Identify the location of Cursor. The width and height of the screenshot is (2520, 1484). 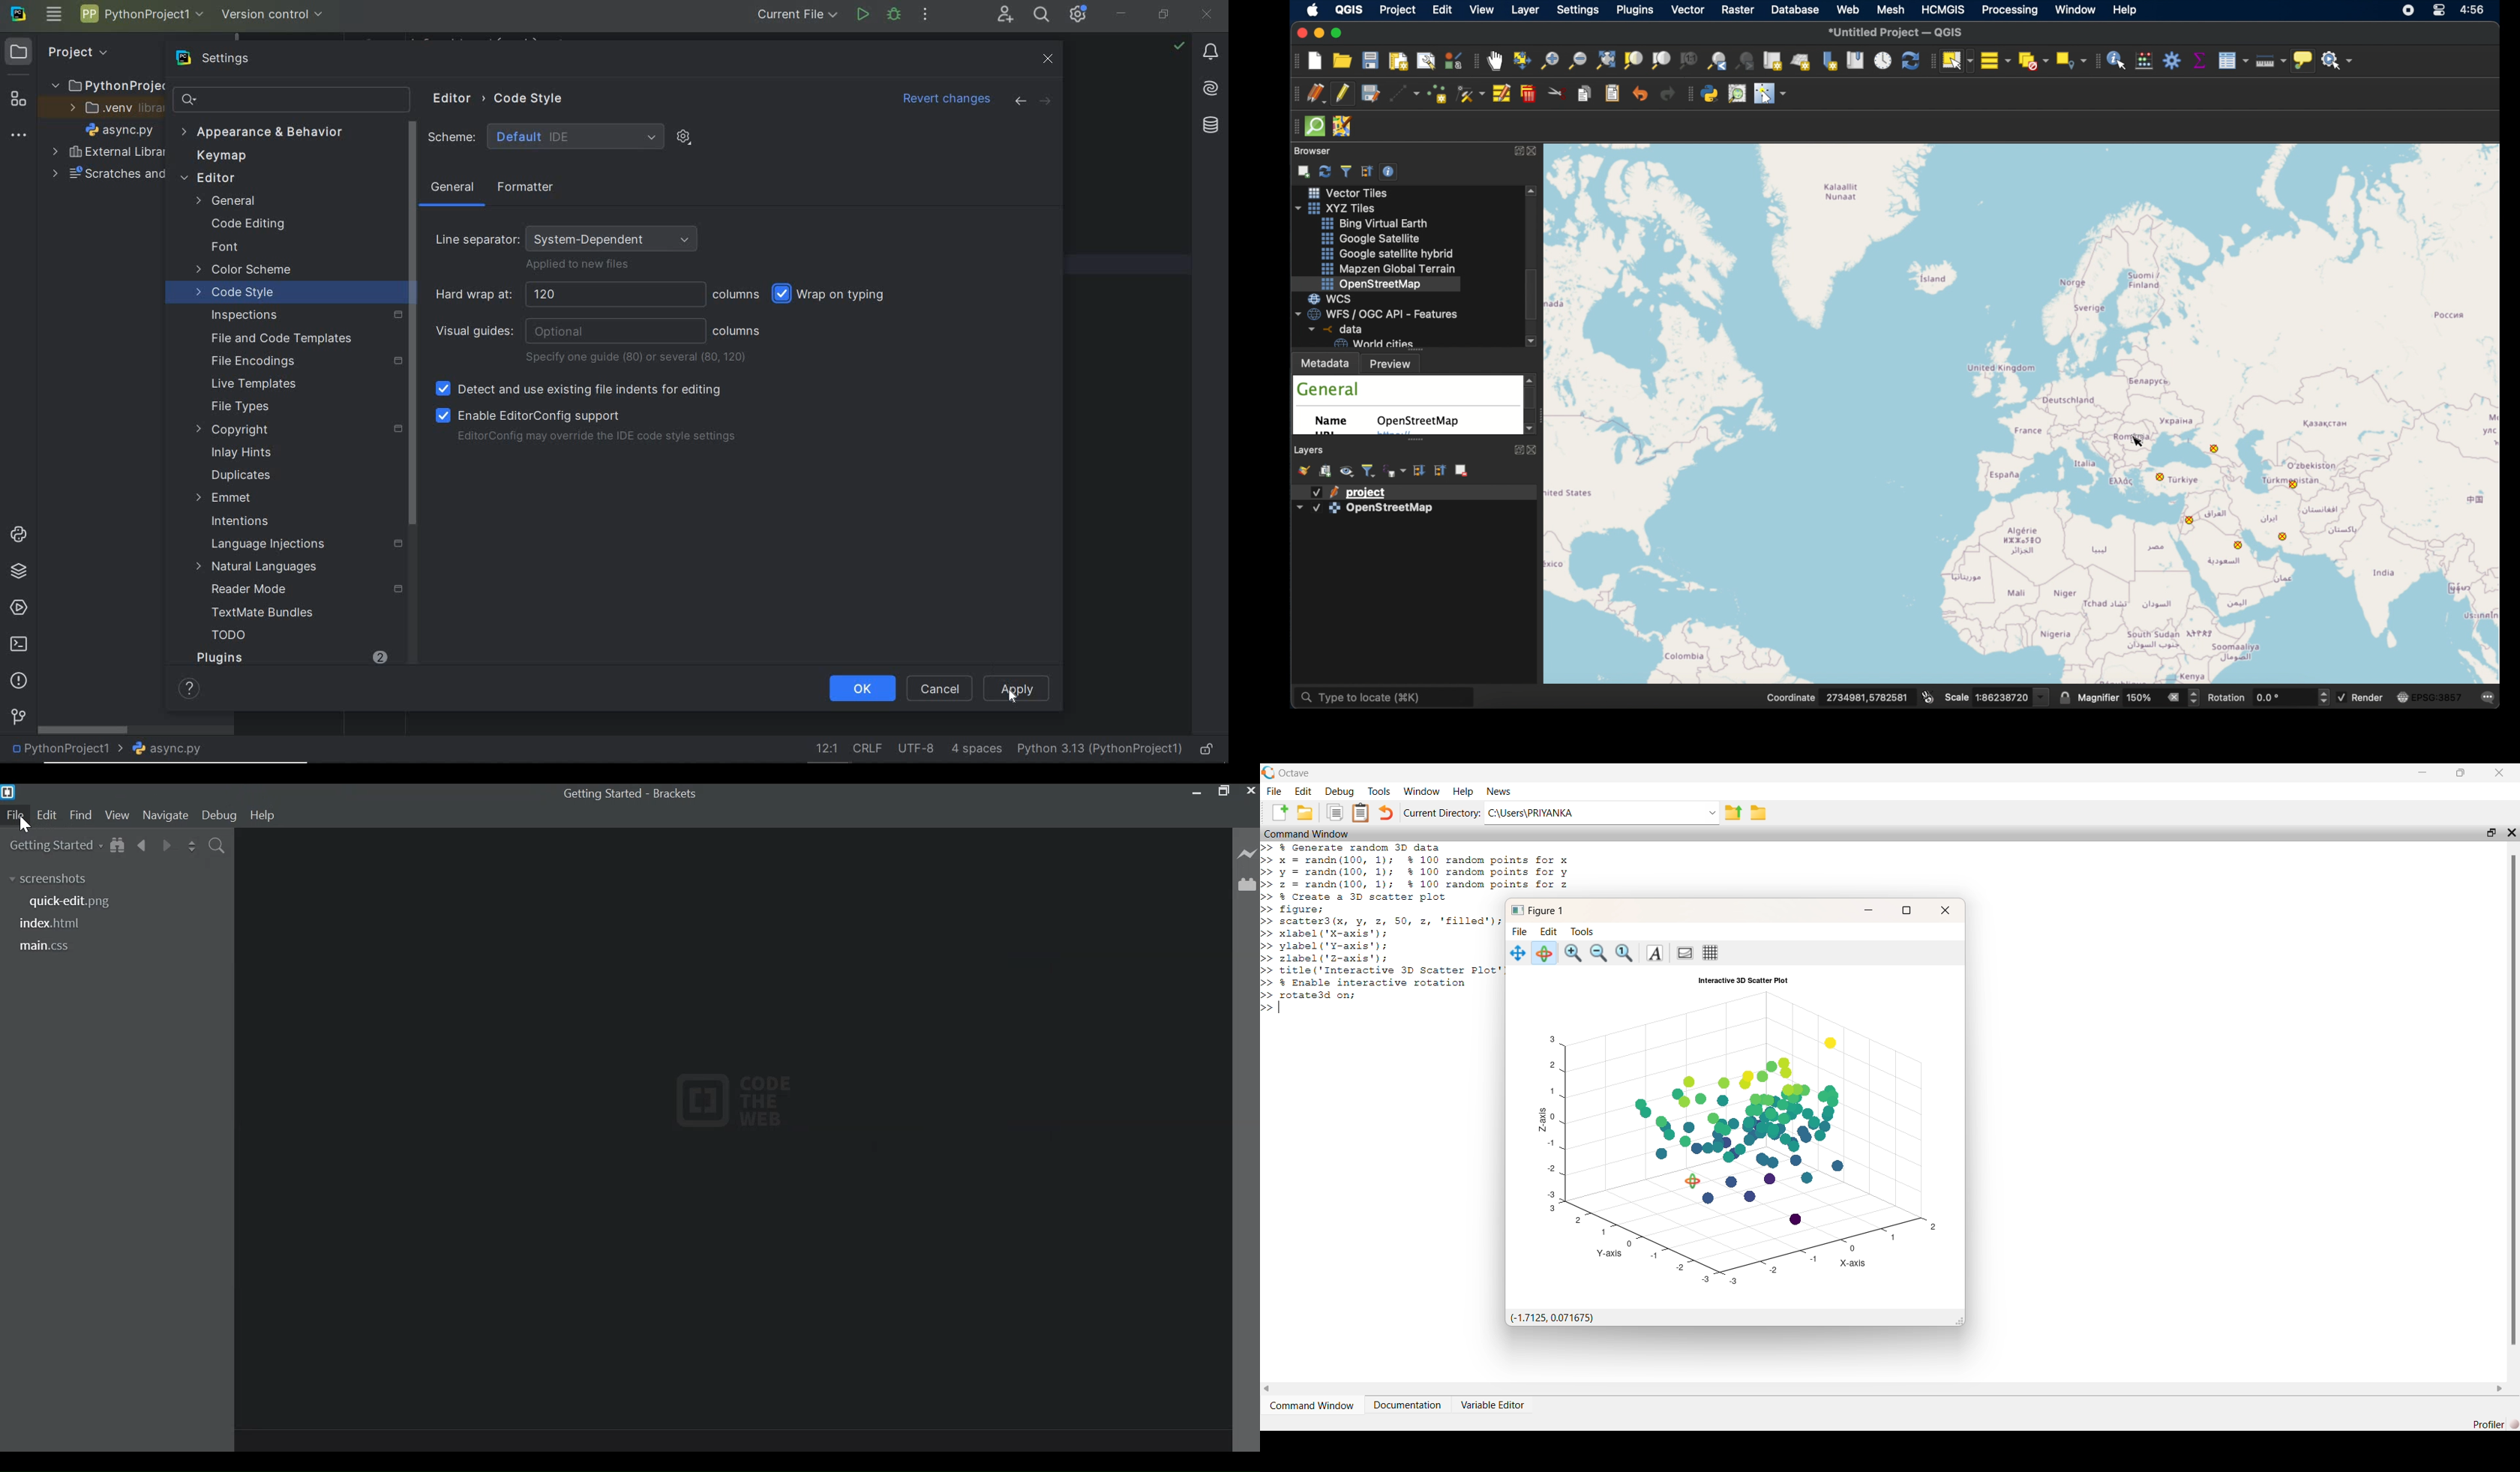
(22, 825).